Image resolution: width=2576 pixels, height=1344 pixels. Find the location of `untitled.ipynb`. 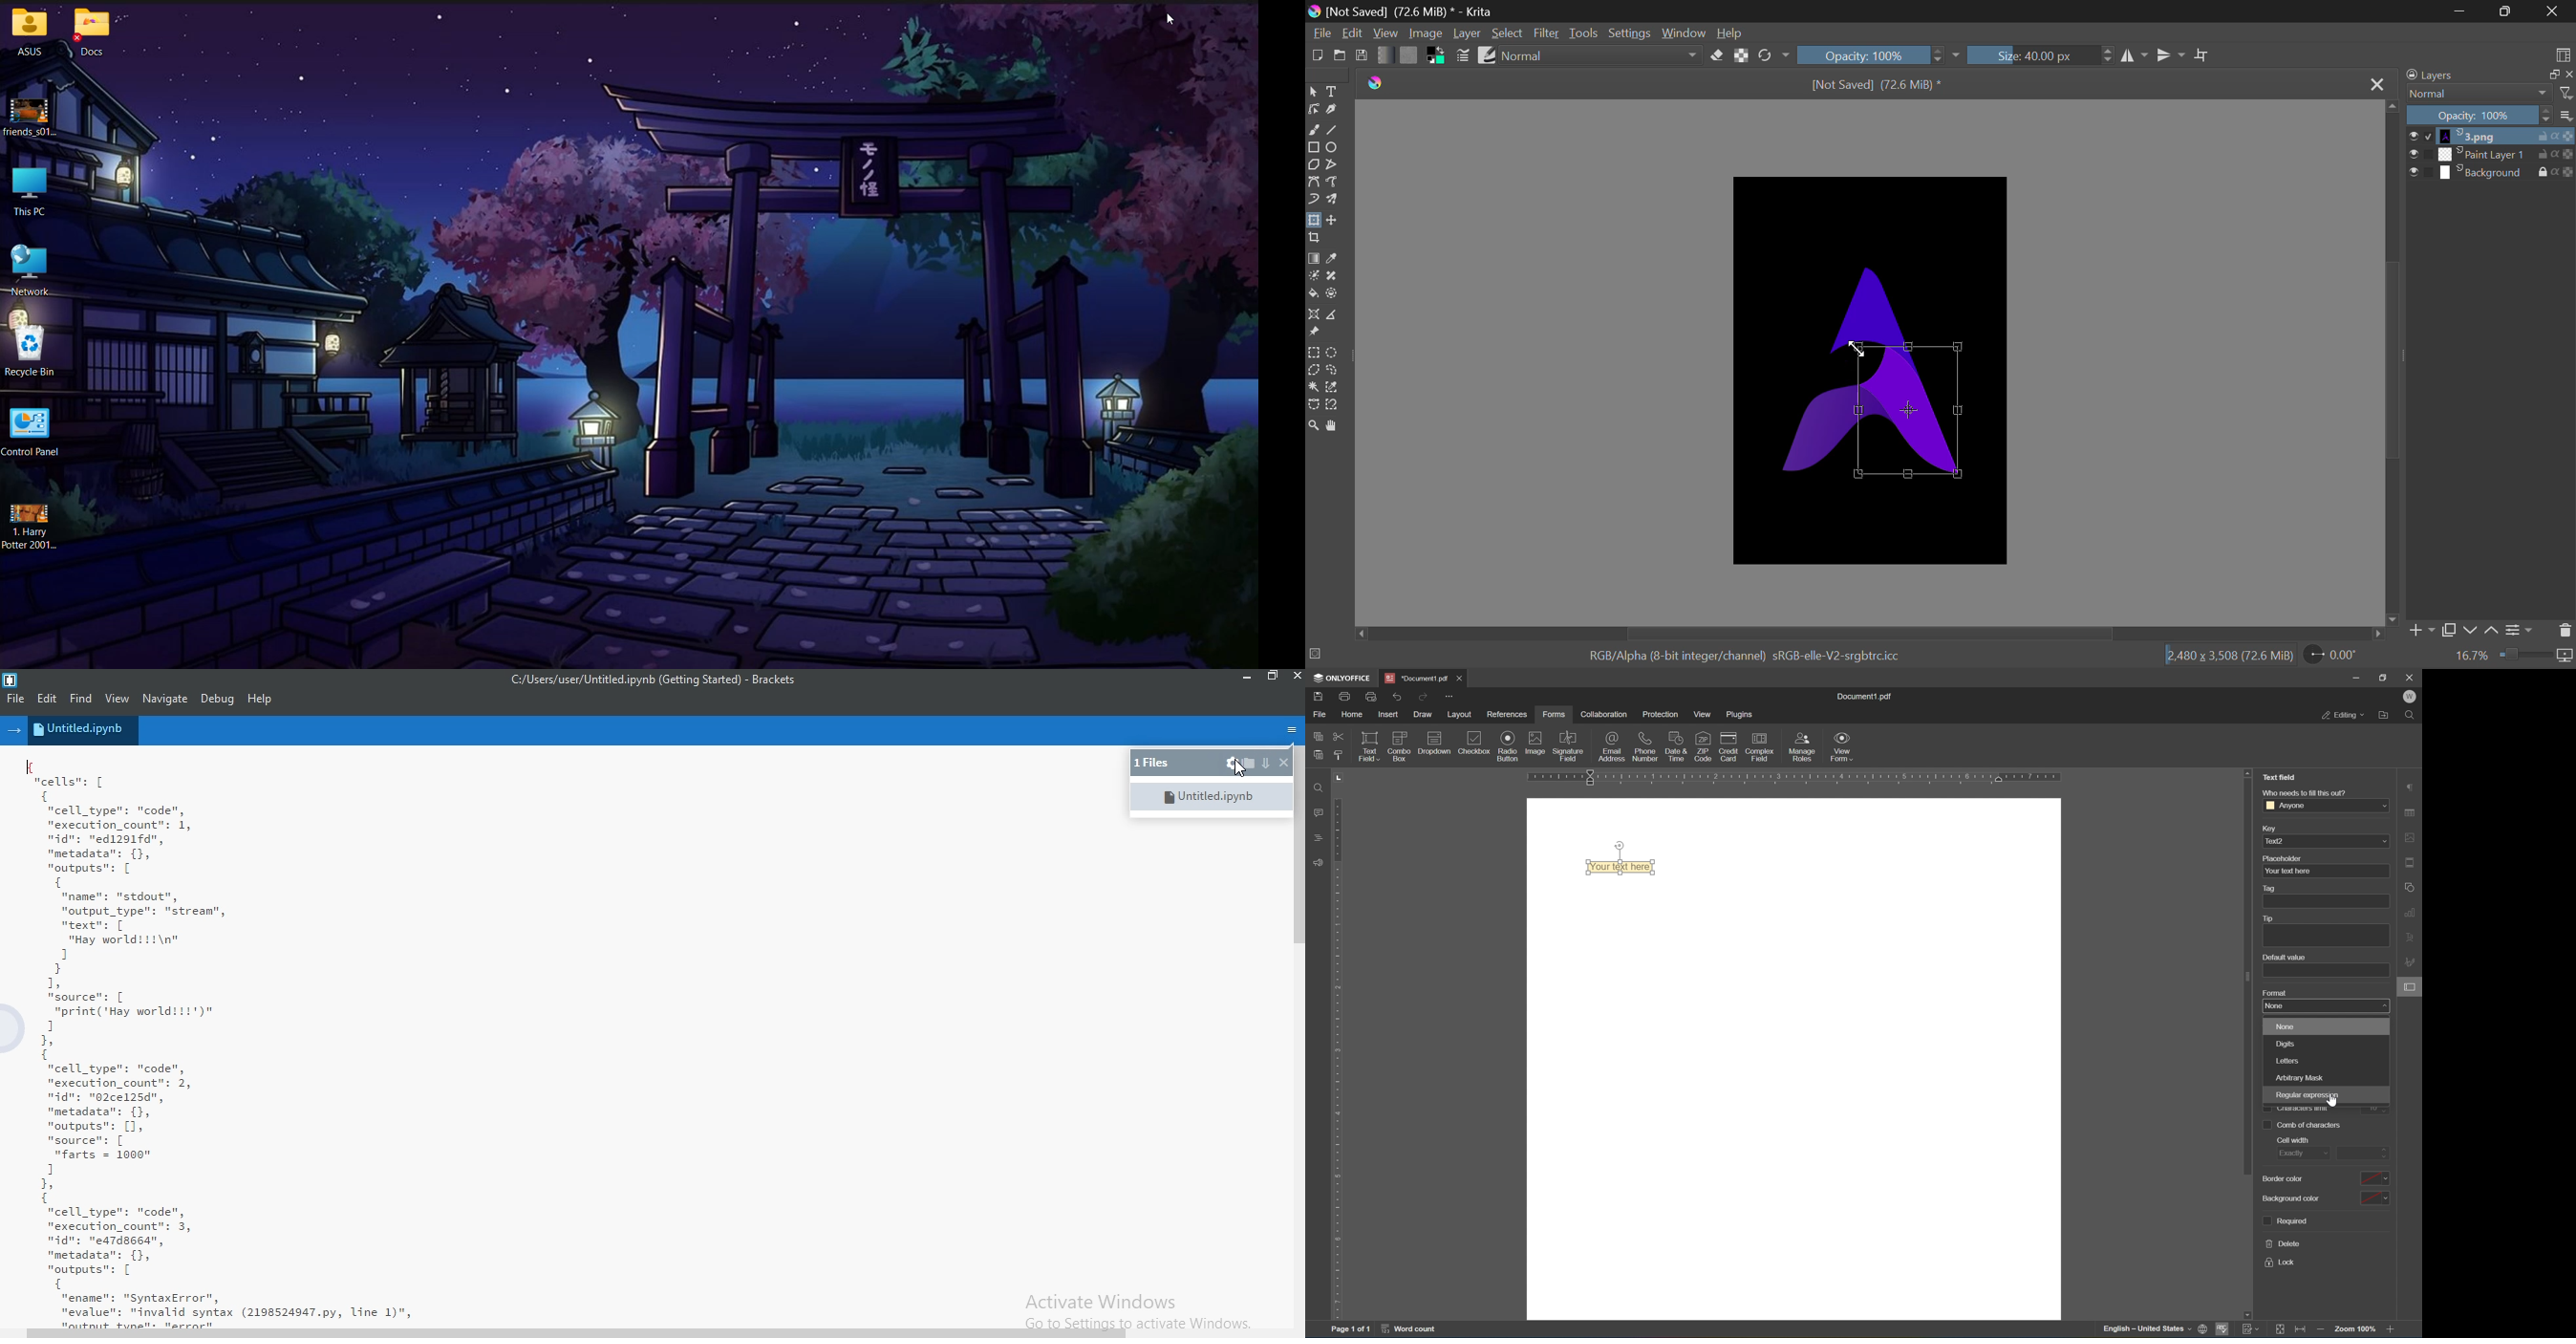

untitled.ipynb is located at coordinates (1209, 795).